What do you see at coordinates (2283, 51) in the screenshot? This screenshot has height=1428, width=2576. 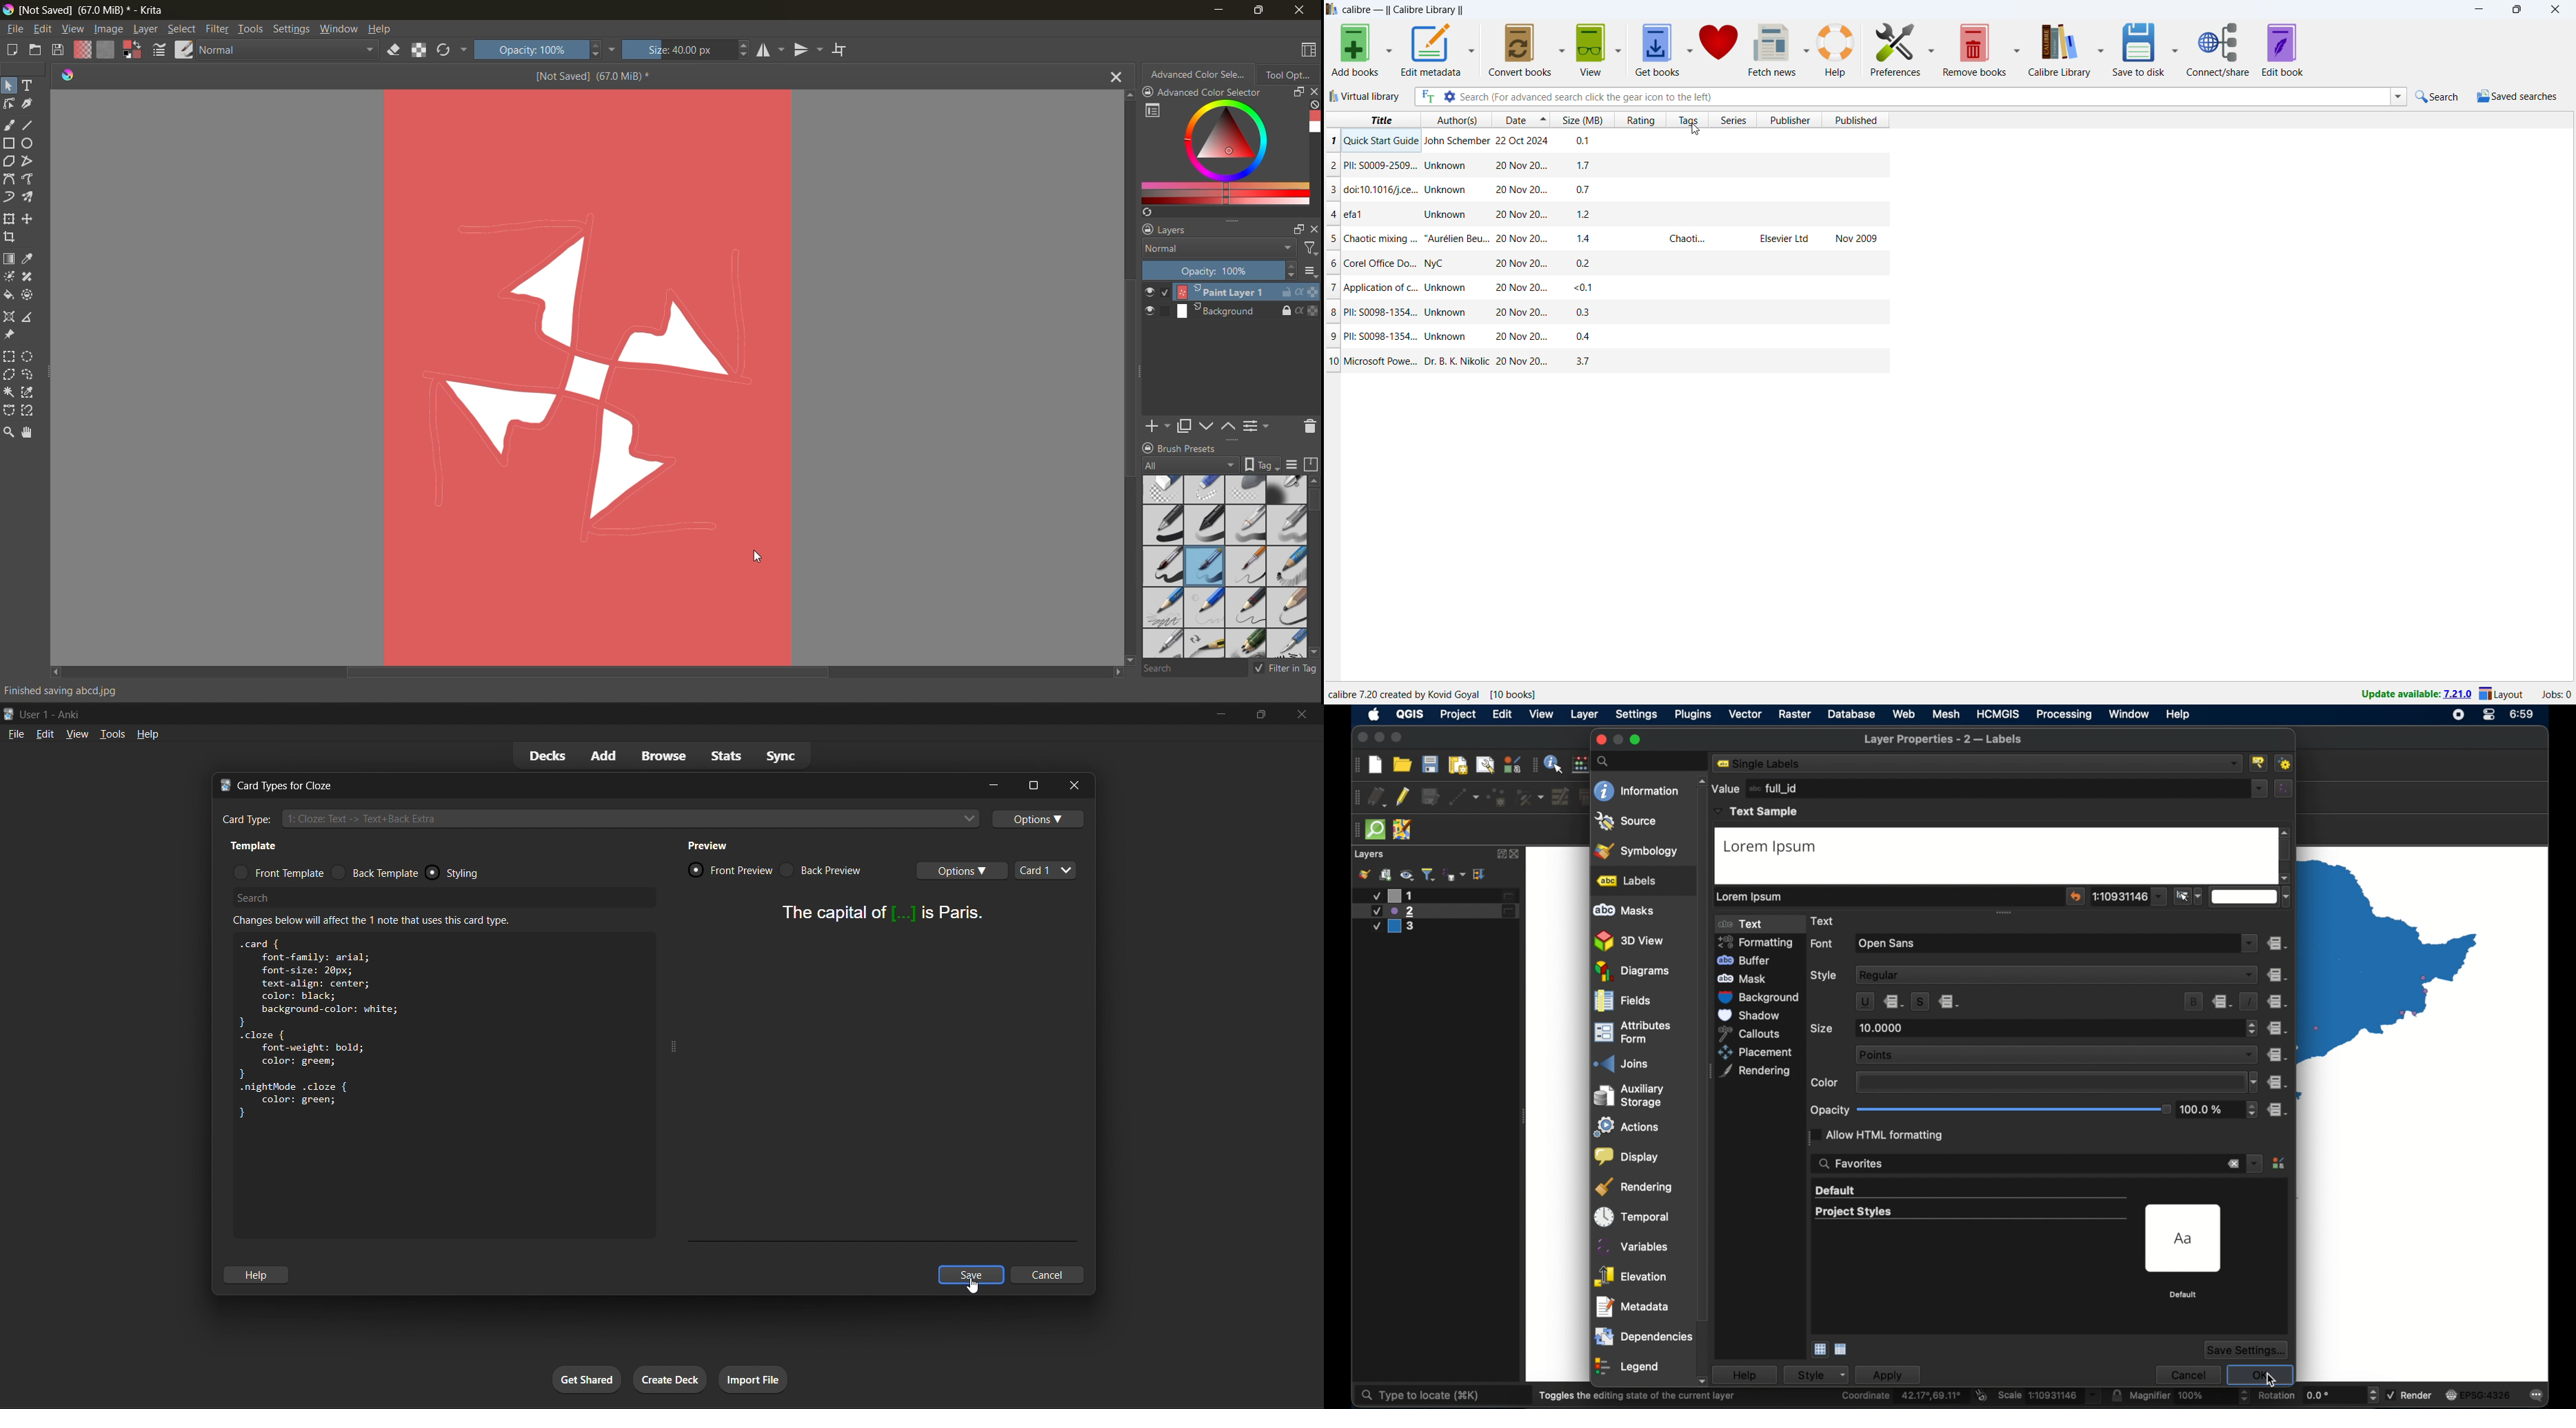 I see `edit book` at bounding box center [2283, 51].